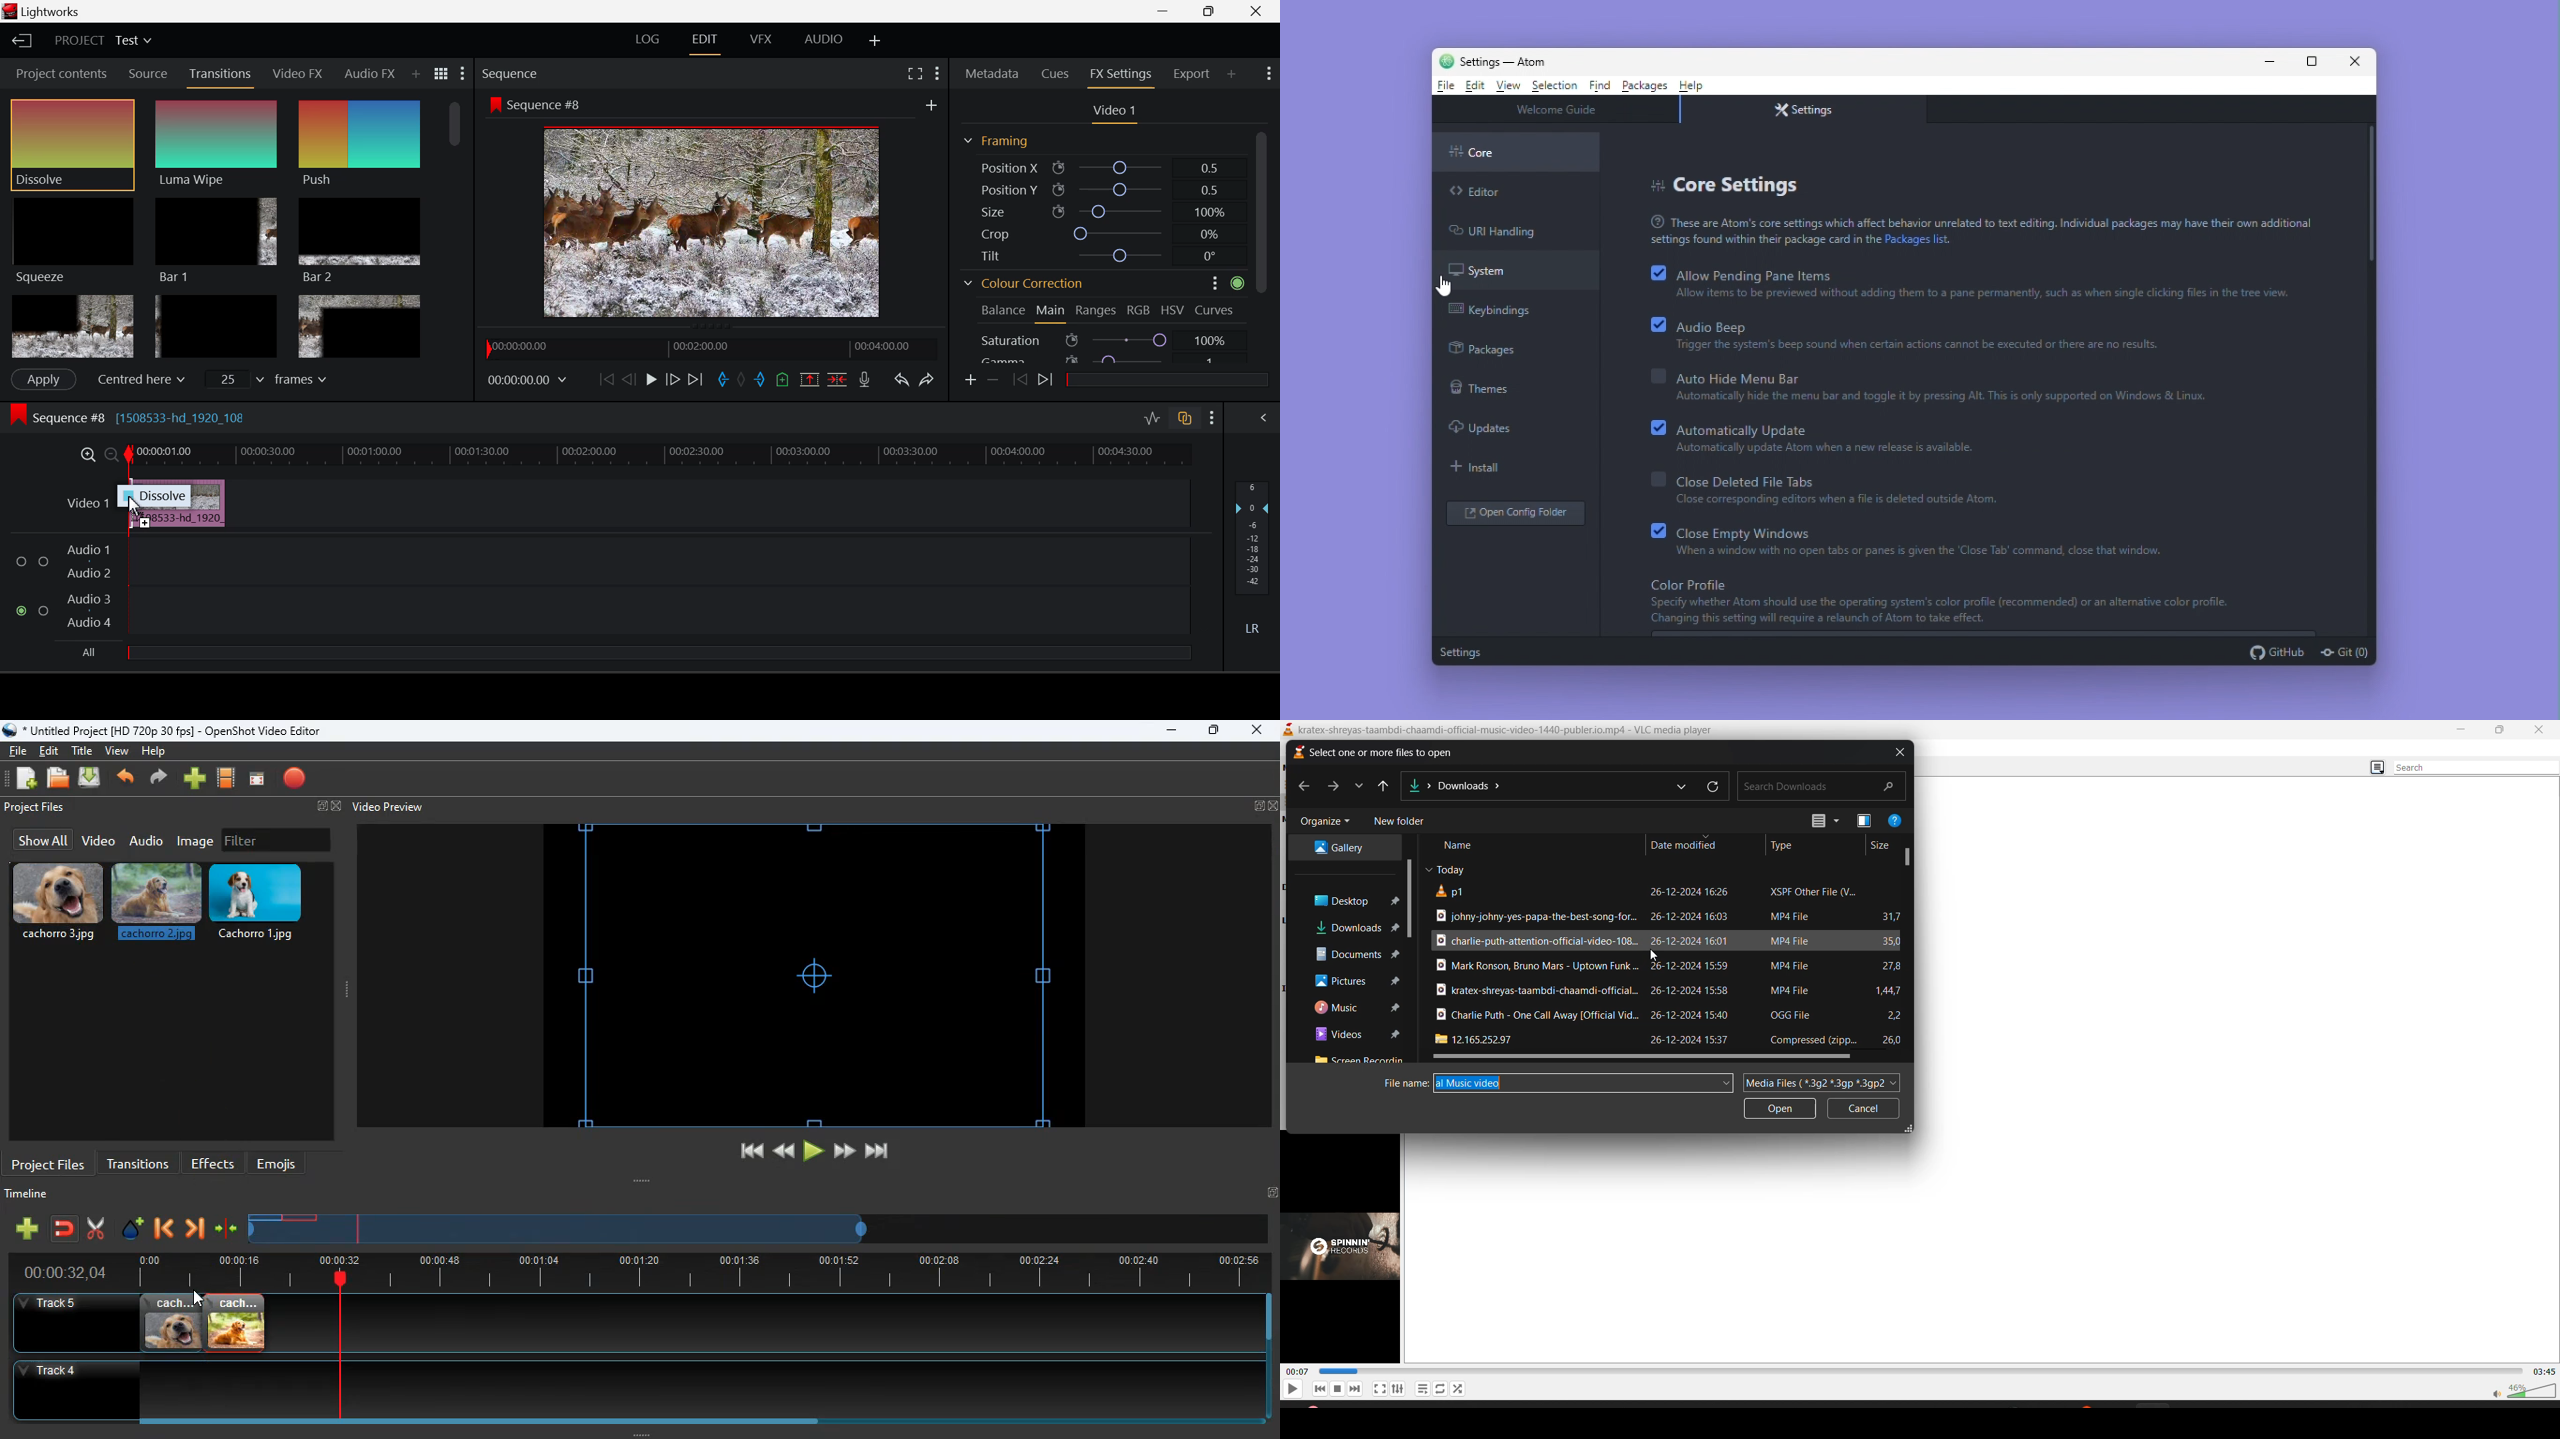 The image size is (2576, 1456). What do you see at coordinates (1688, 845) in the screenshot?
I see `date modified` at bounding box center [1688, 845].